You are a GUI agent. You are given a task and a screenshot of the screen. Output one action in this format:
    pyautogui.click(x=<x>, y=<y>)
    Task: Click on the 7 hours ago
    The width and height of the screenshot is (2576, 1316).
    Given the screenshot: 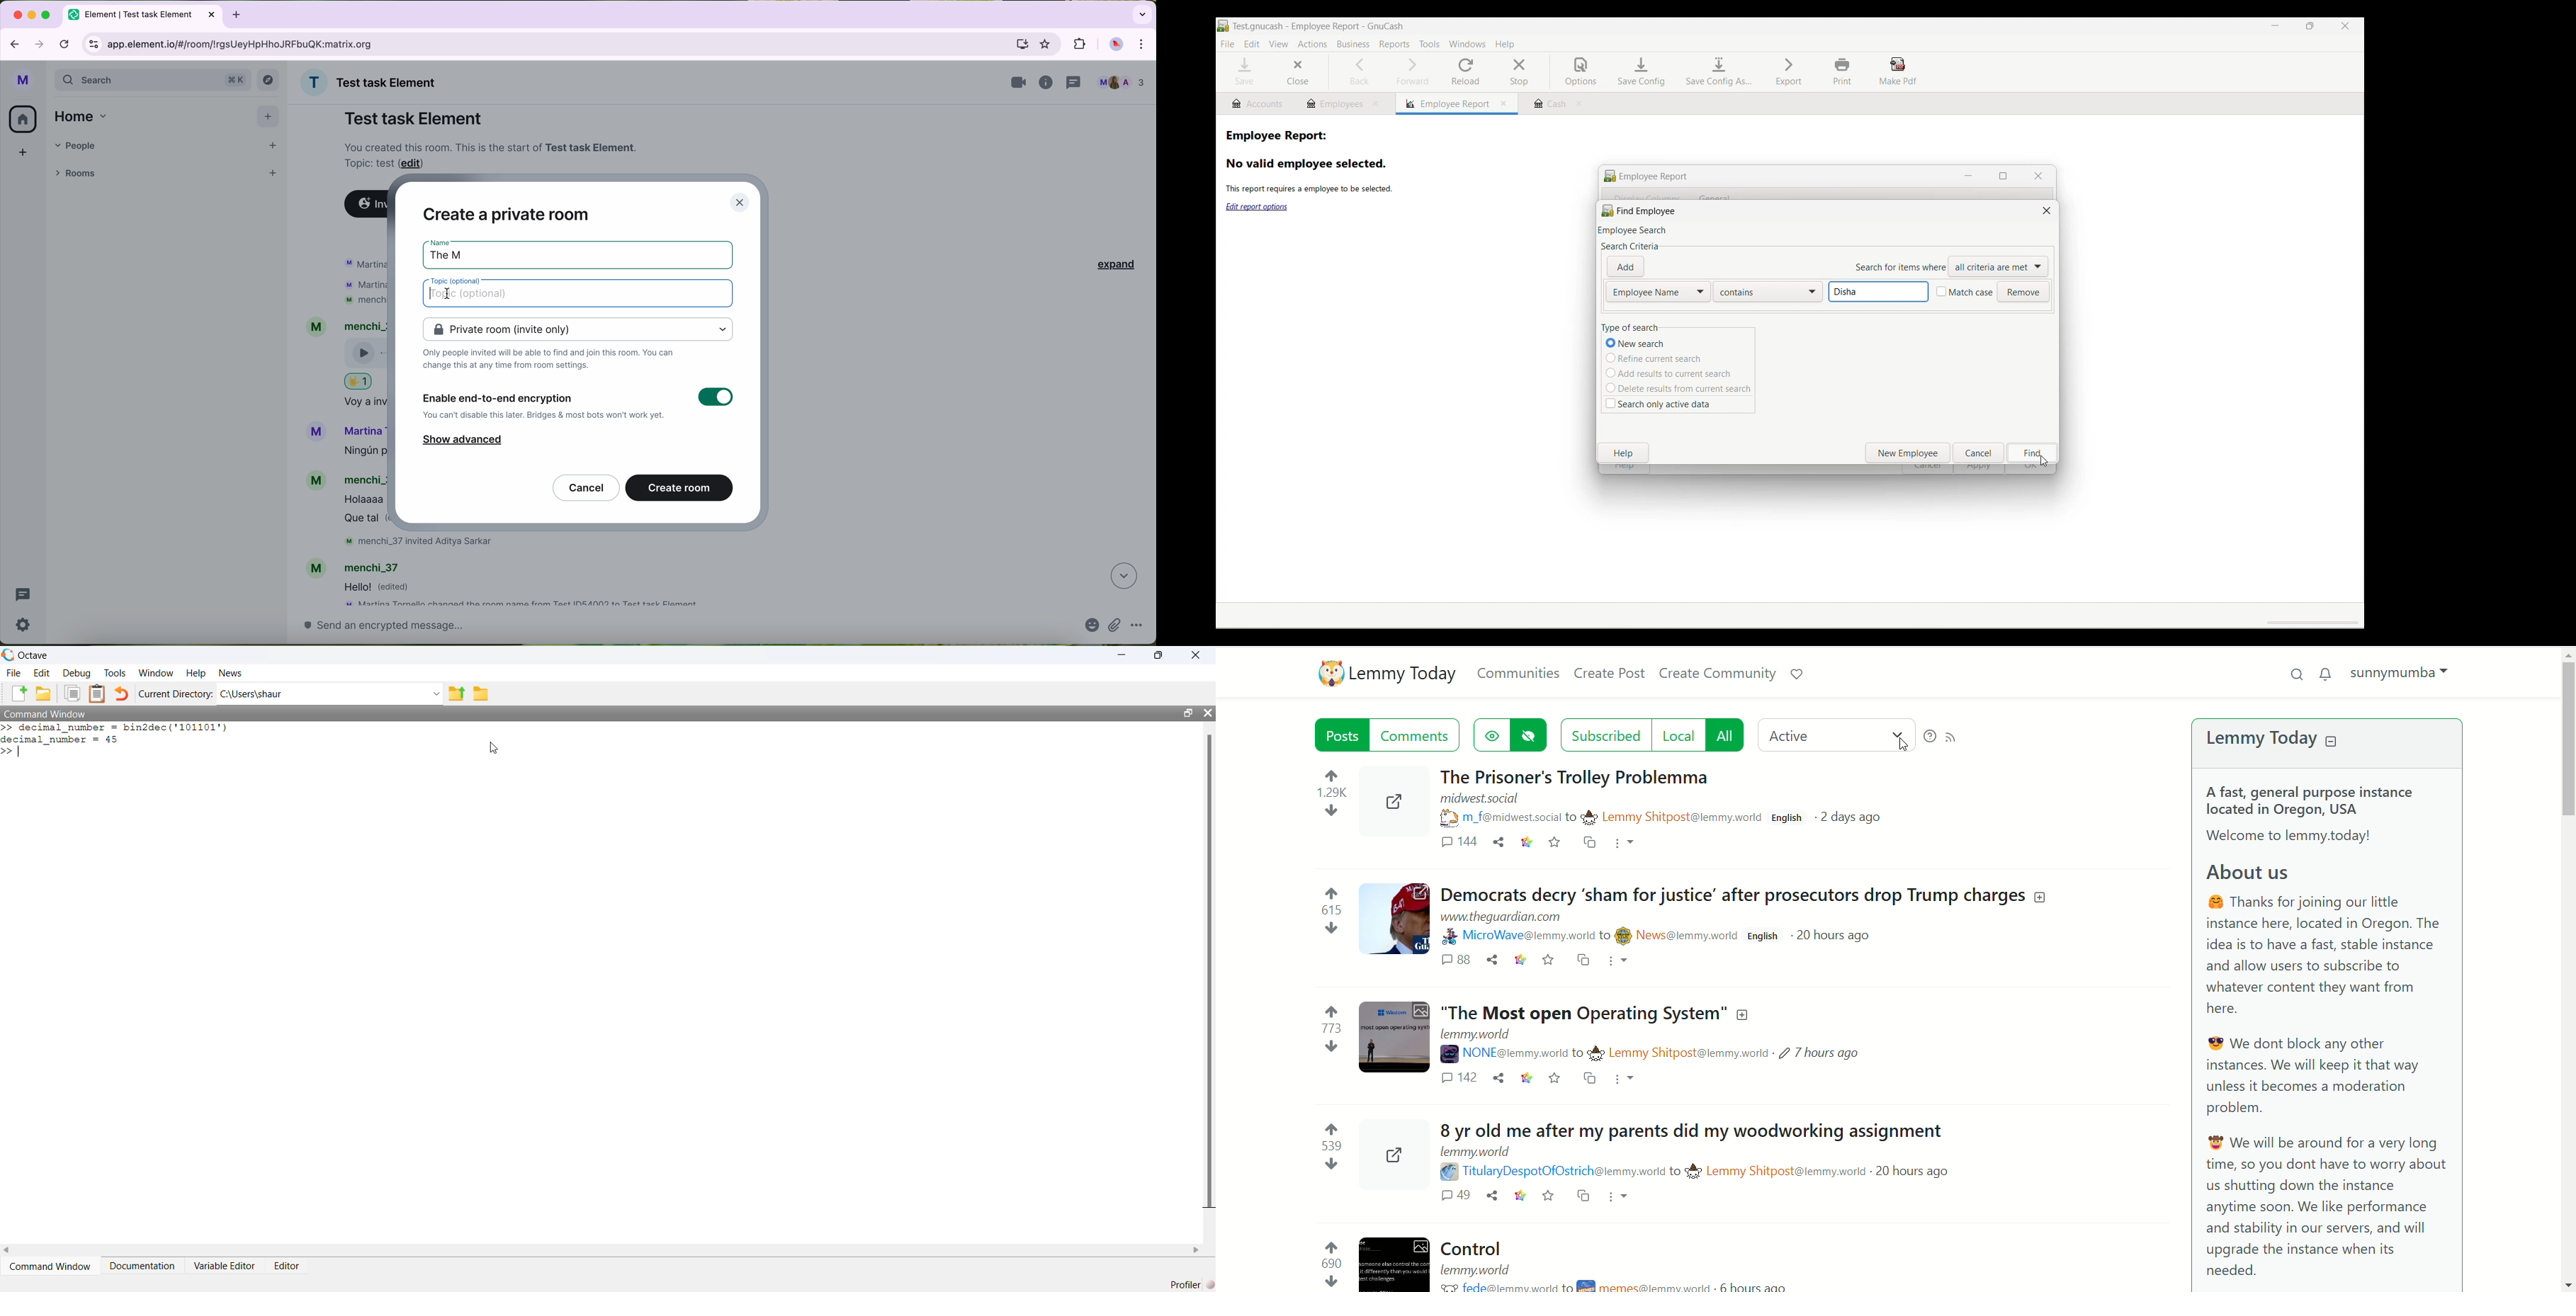 What is the action you would take?
    pyautogui.click(x=1821, y=1053)
    